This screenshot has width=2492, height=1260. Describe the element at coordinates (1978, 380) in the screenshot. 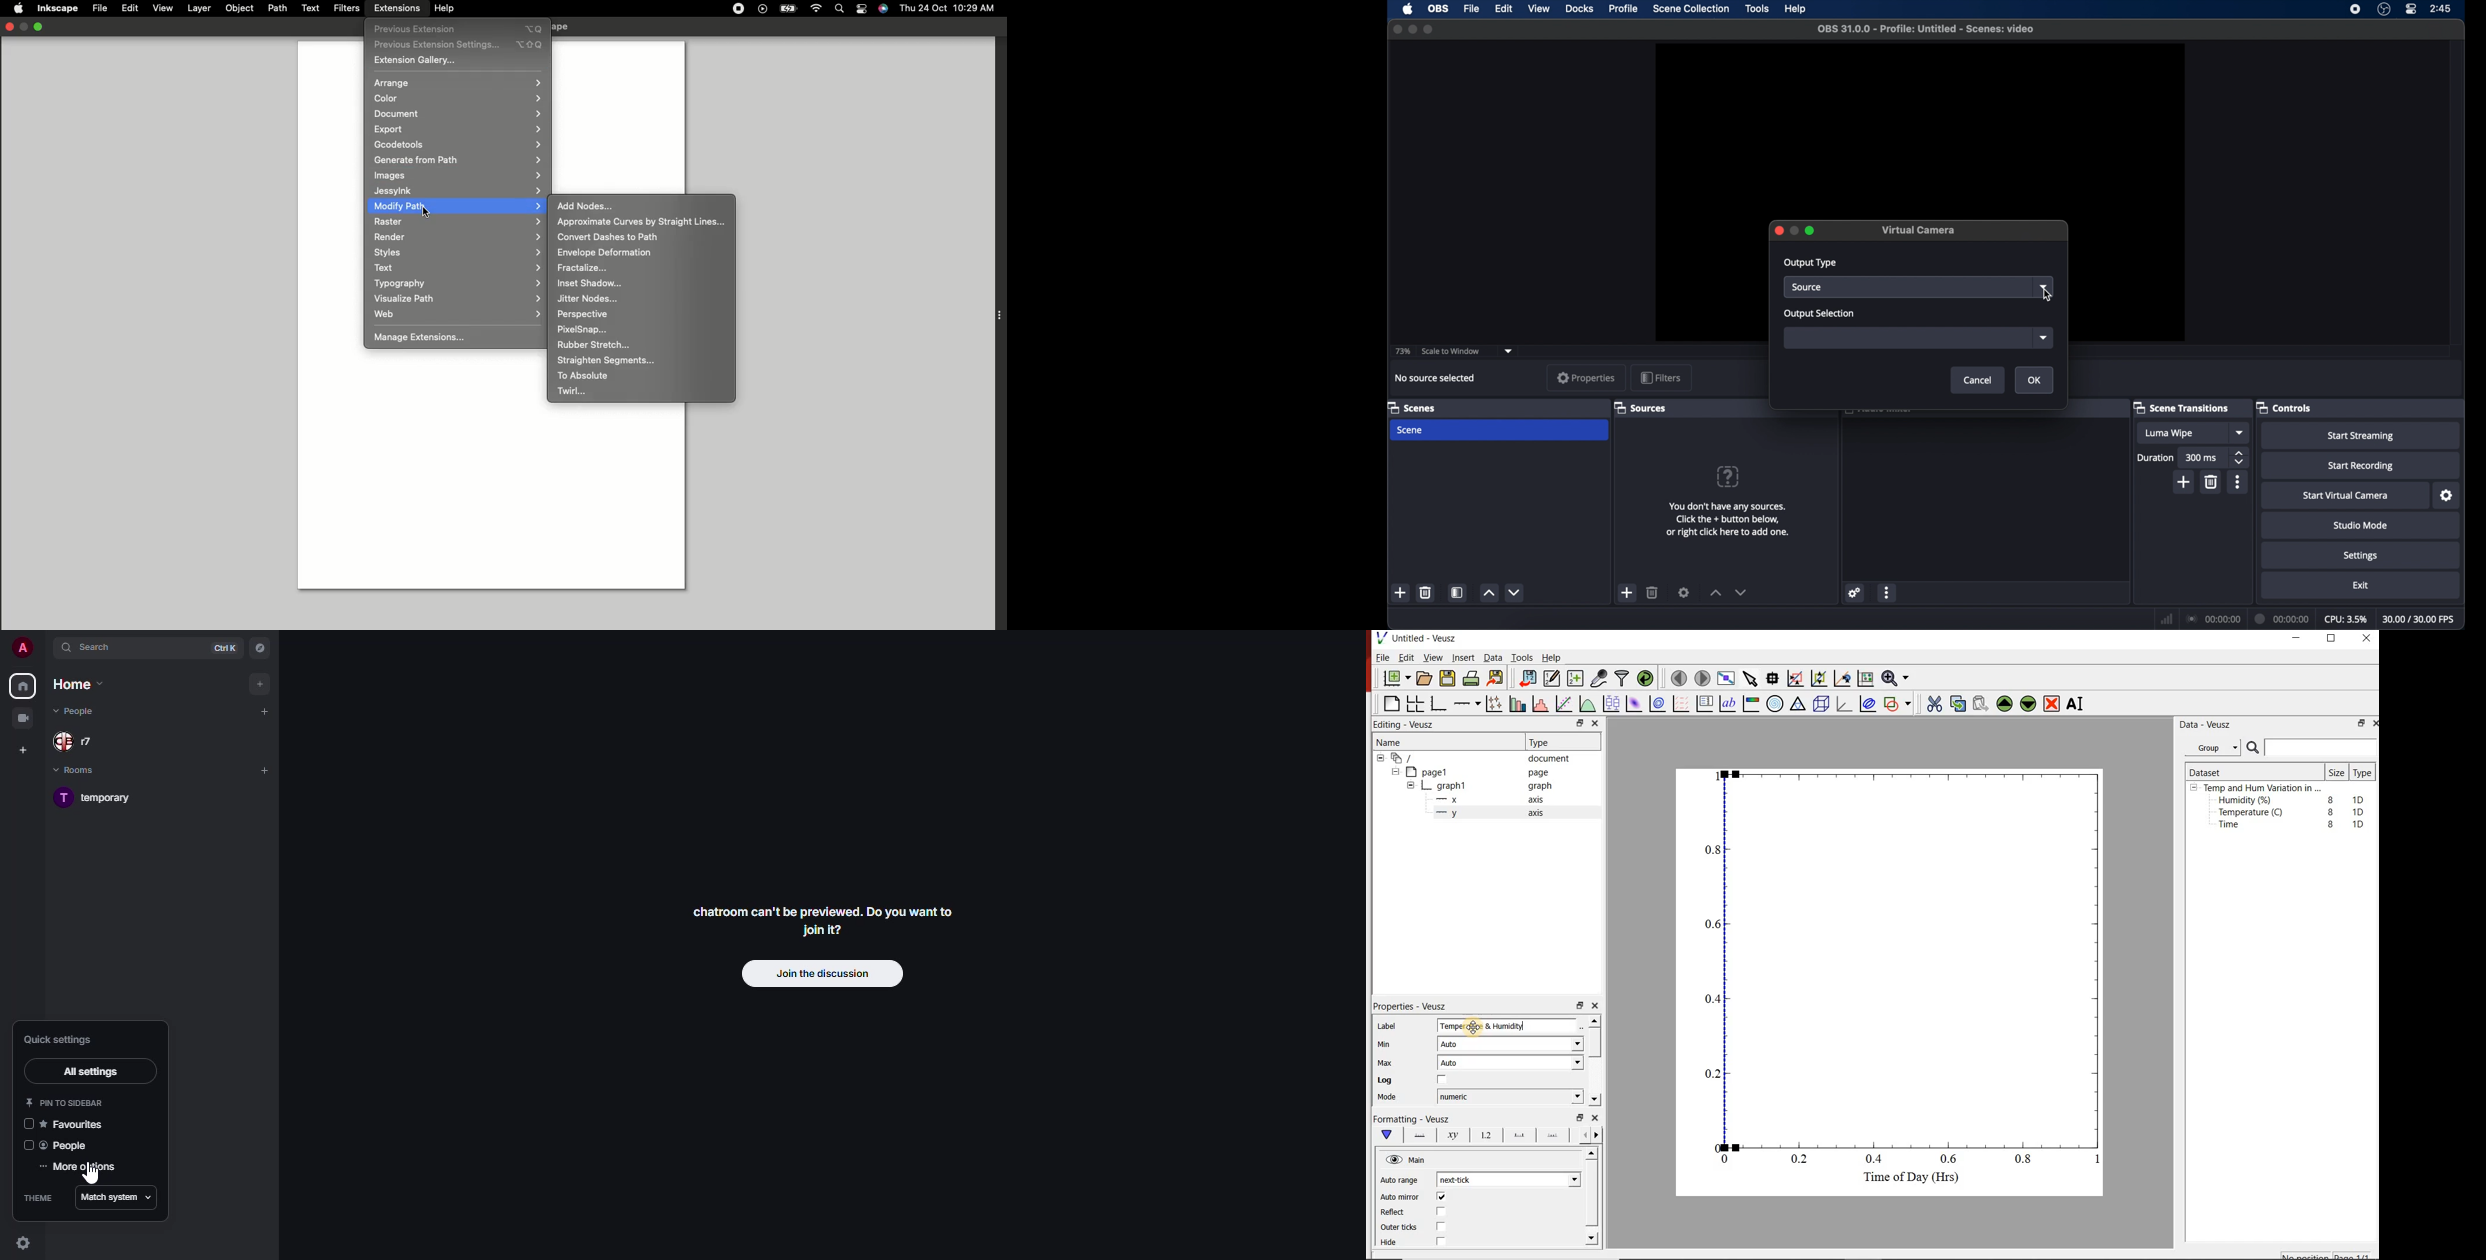

I see `cancel` at that location.